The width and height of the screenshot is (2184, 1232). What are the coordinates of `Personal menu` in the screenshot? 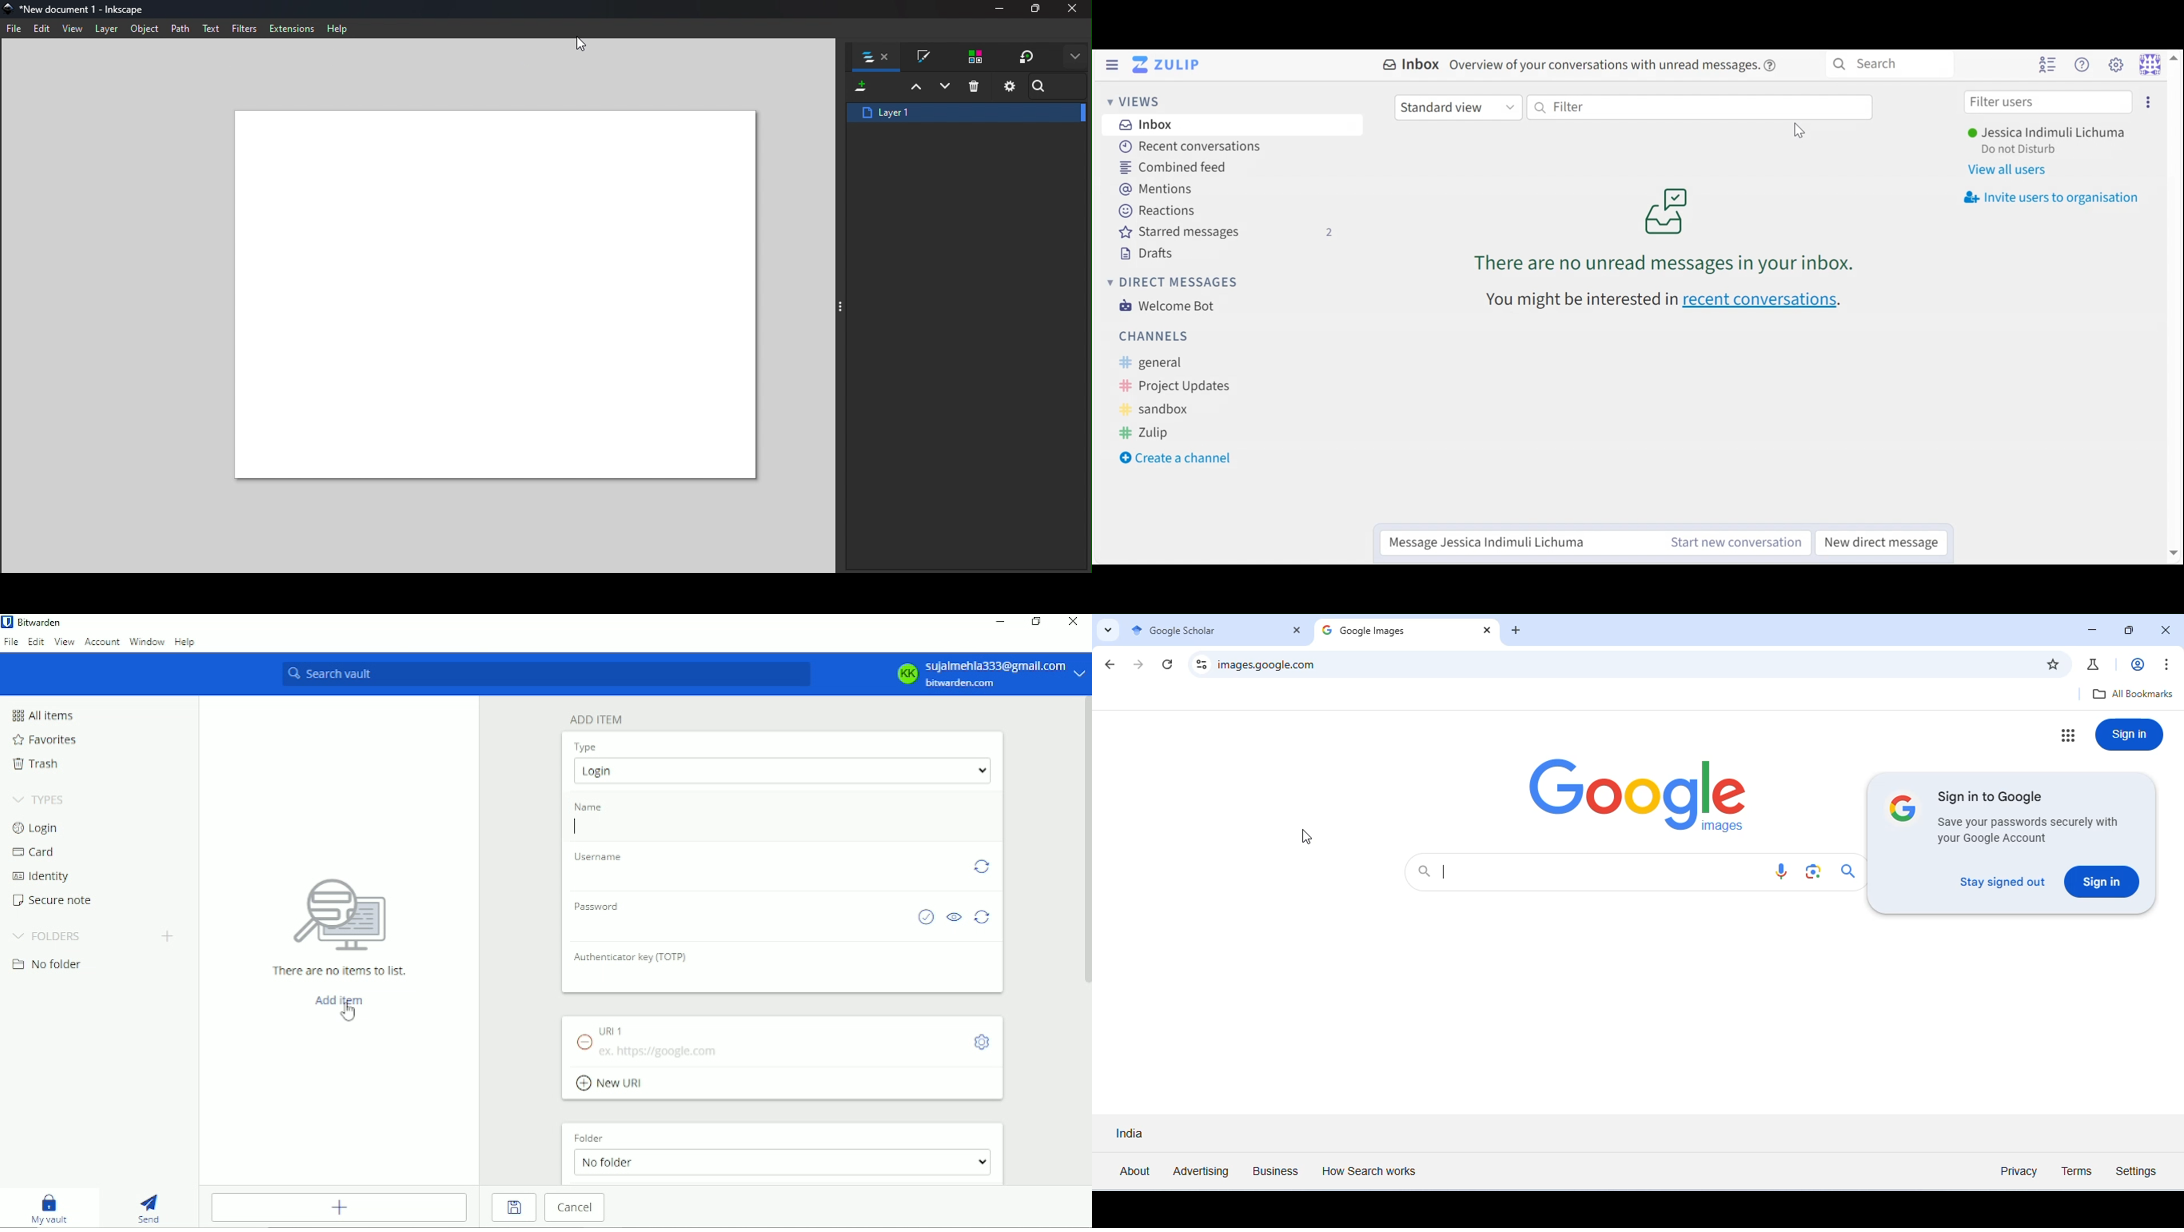 It's located at (2151, 64).